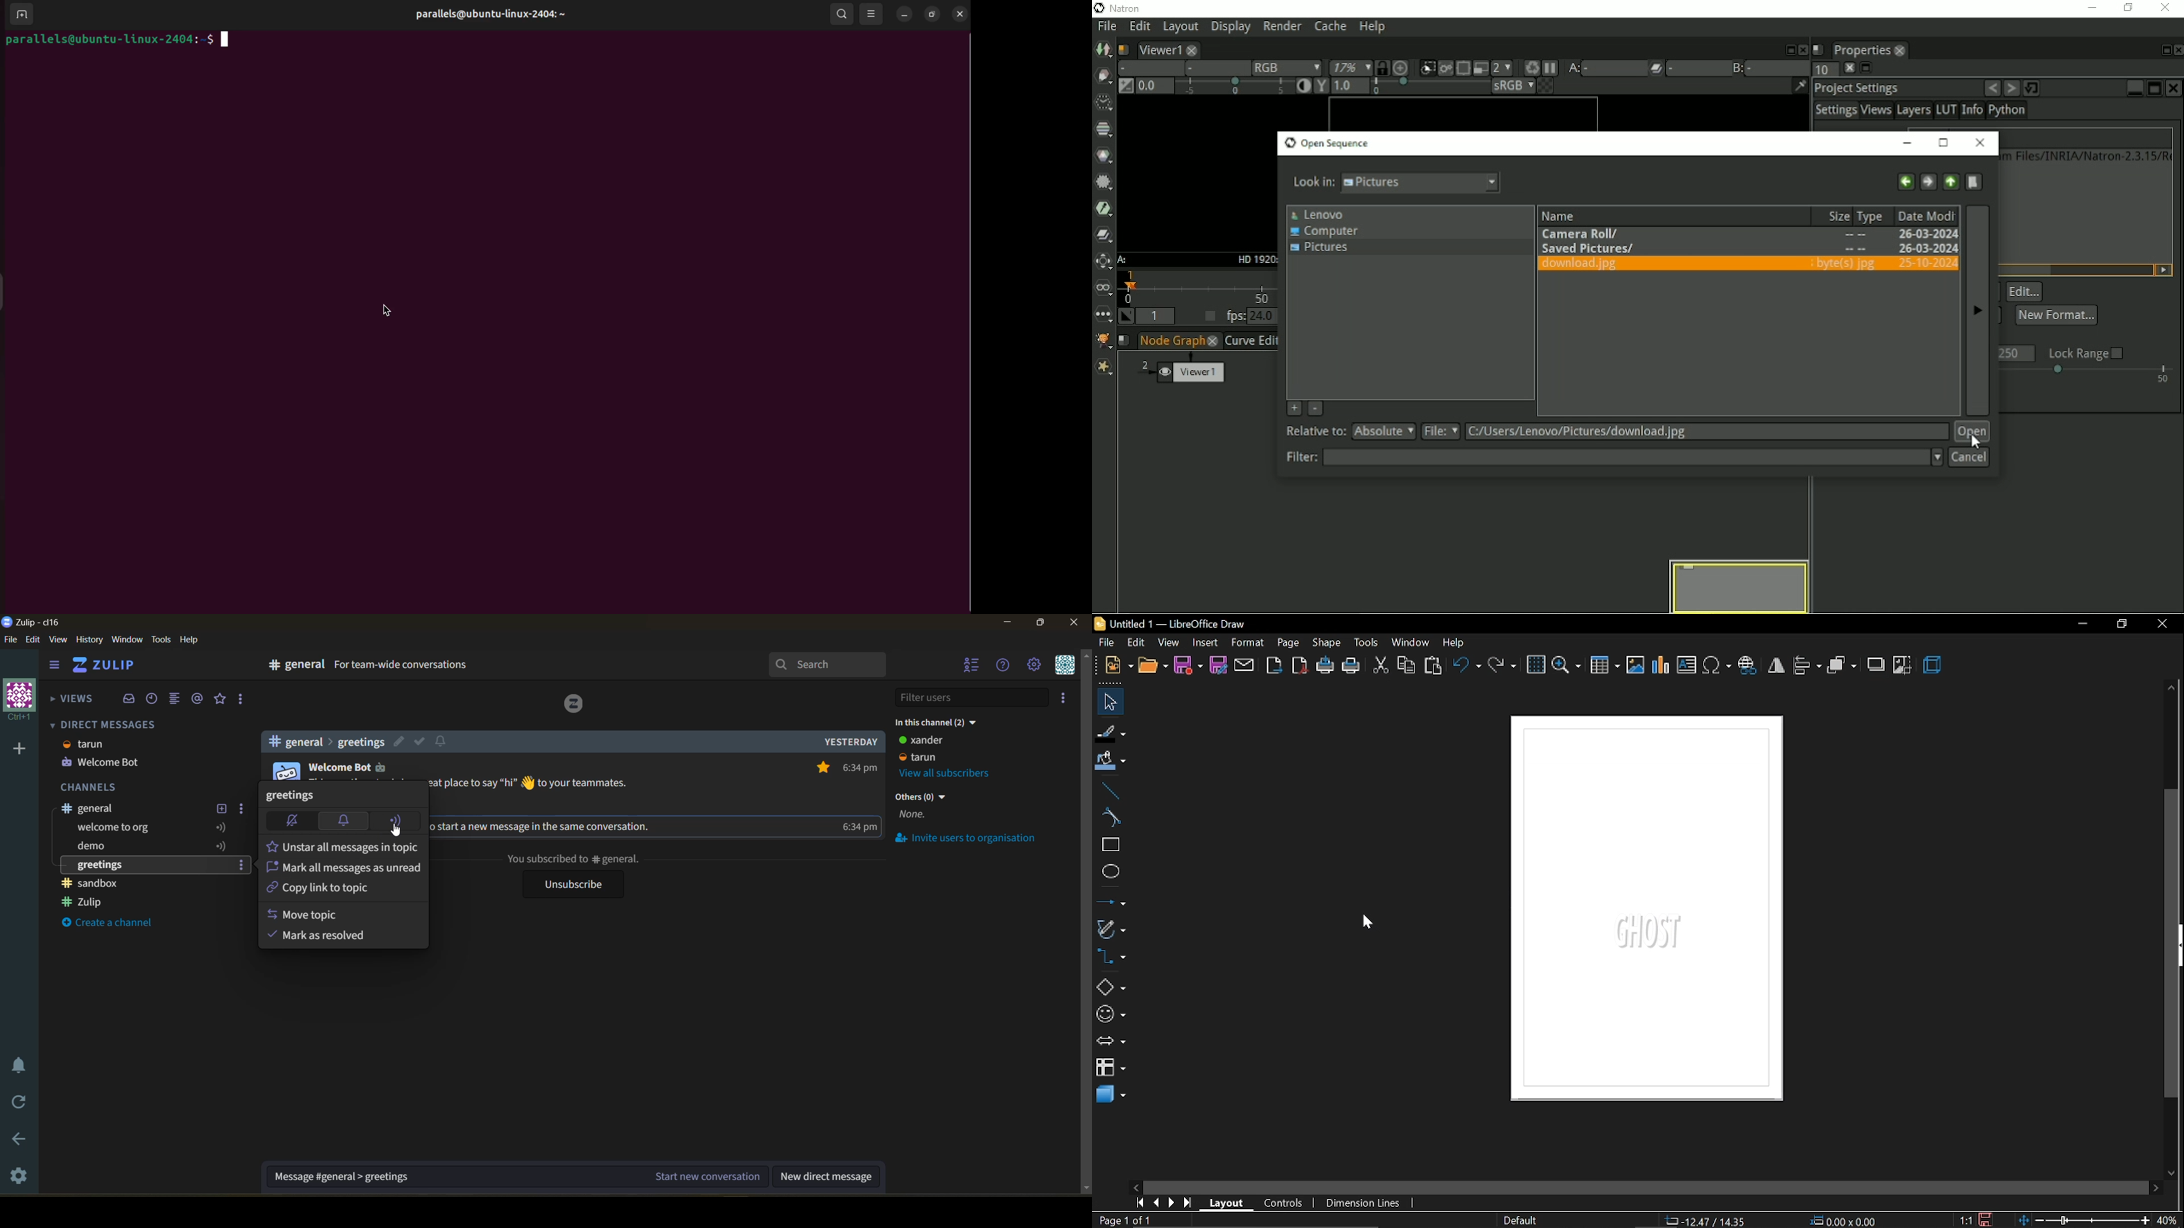  What do you see at coordinates (1933, 665) in the screenshot?
I see `3d effect` at bounding box center [1933, 665].